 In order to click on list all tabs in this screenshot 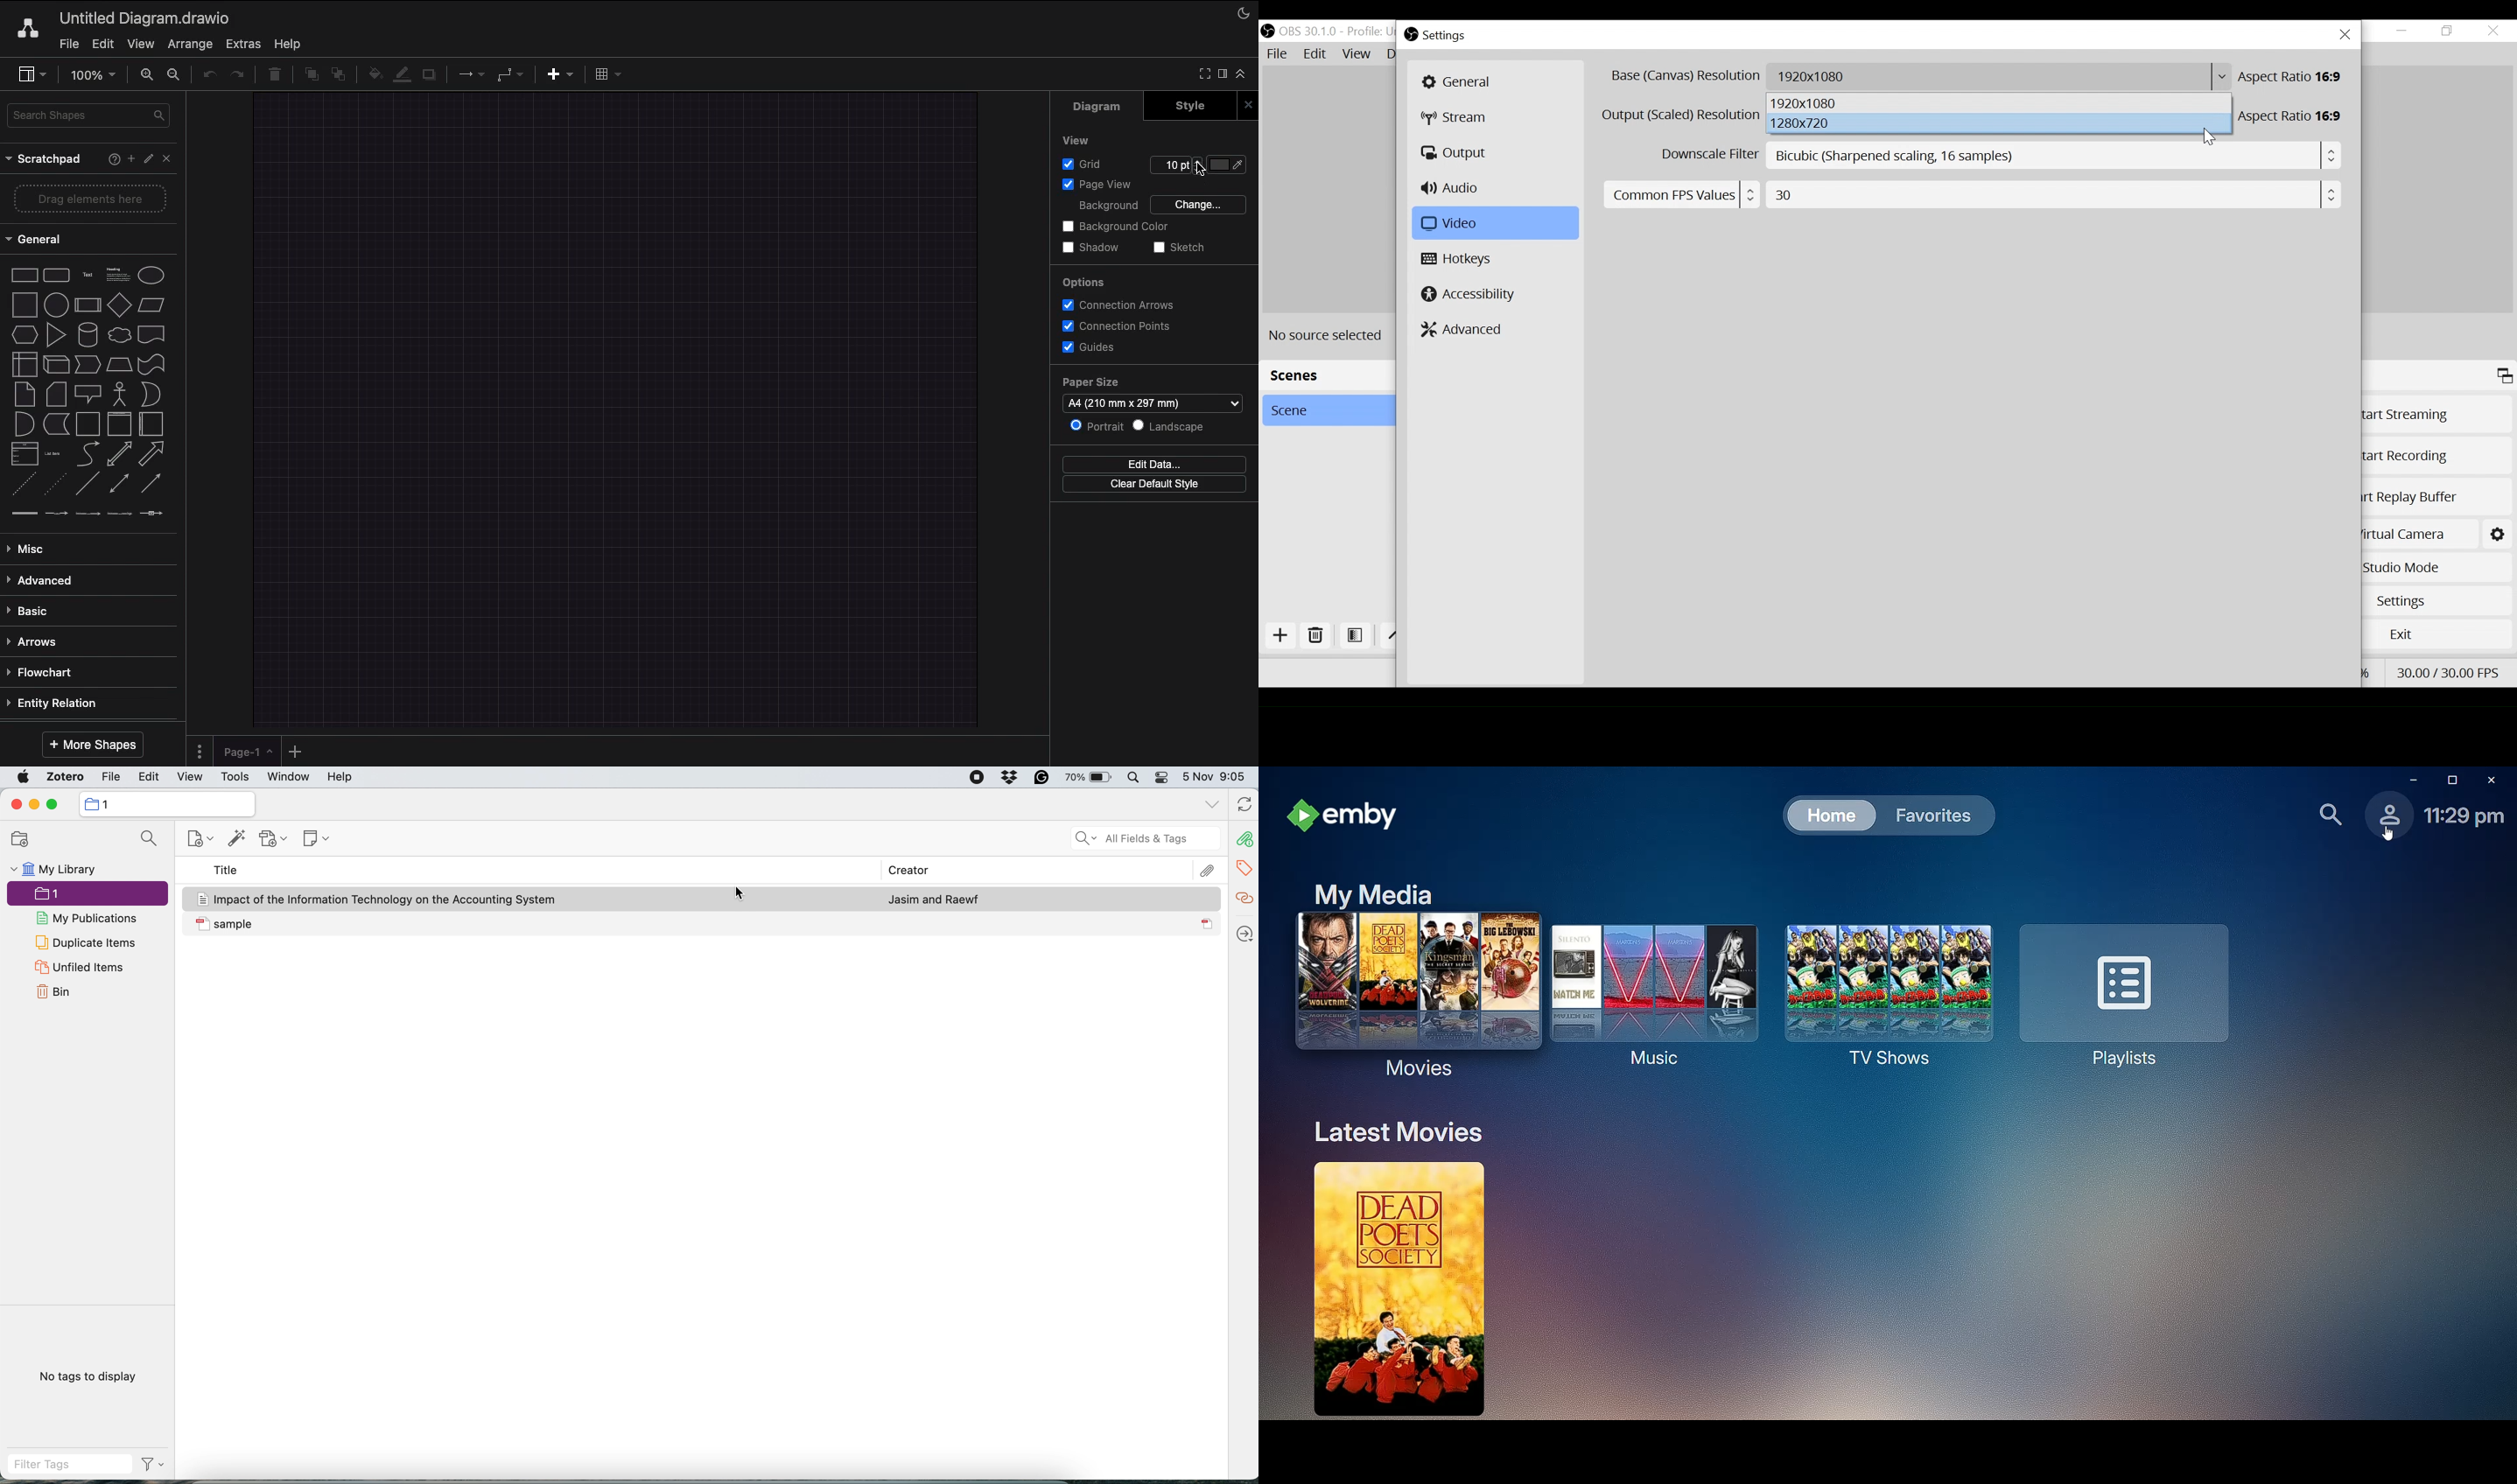, I will do `click(1210, 805)`.